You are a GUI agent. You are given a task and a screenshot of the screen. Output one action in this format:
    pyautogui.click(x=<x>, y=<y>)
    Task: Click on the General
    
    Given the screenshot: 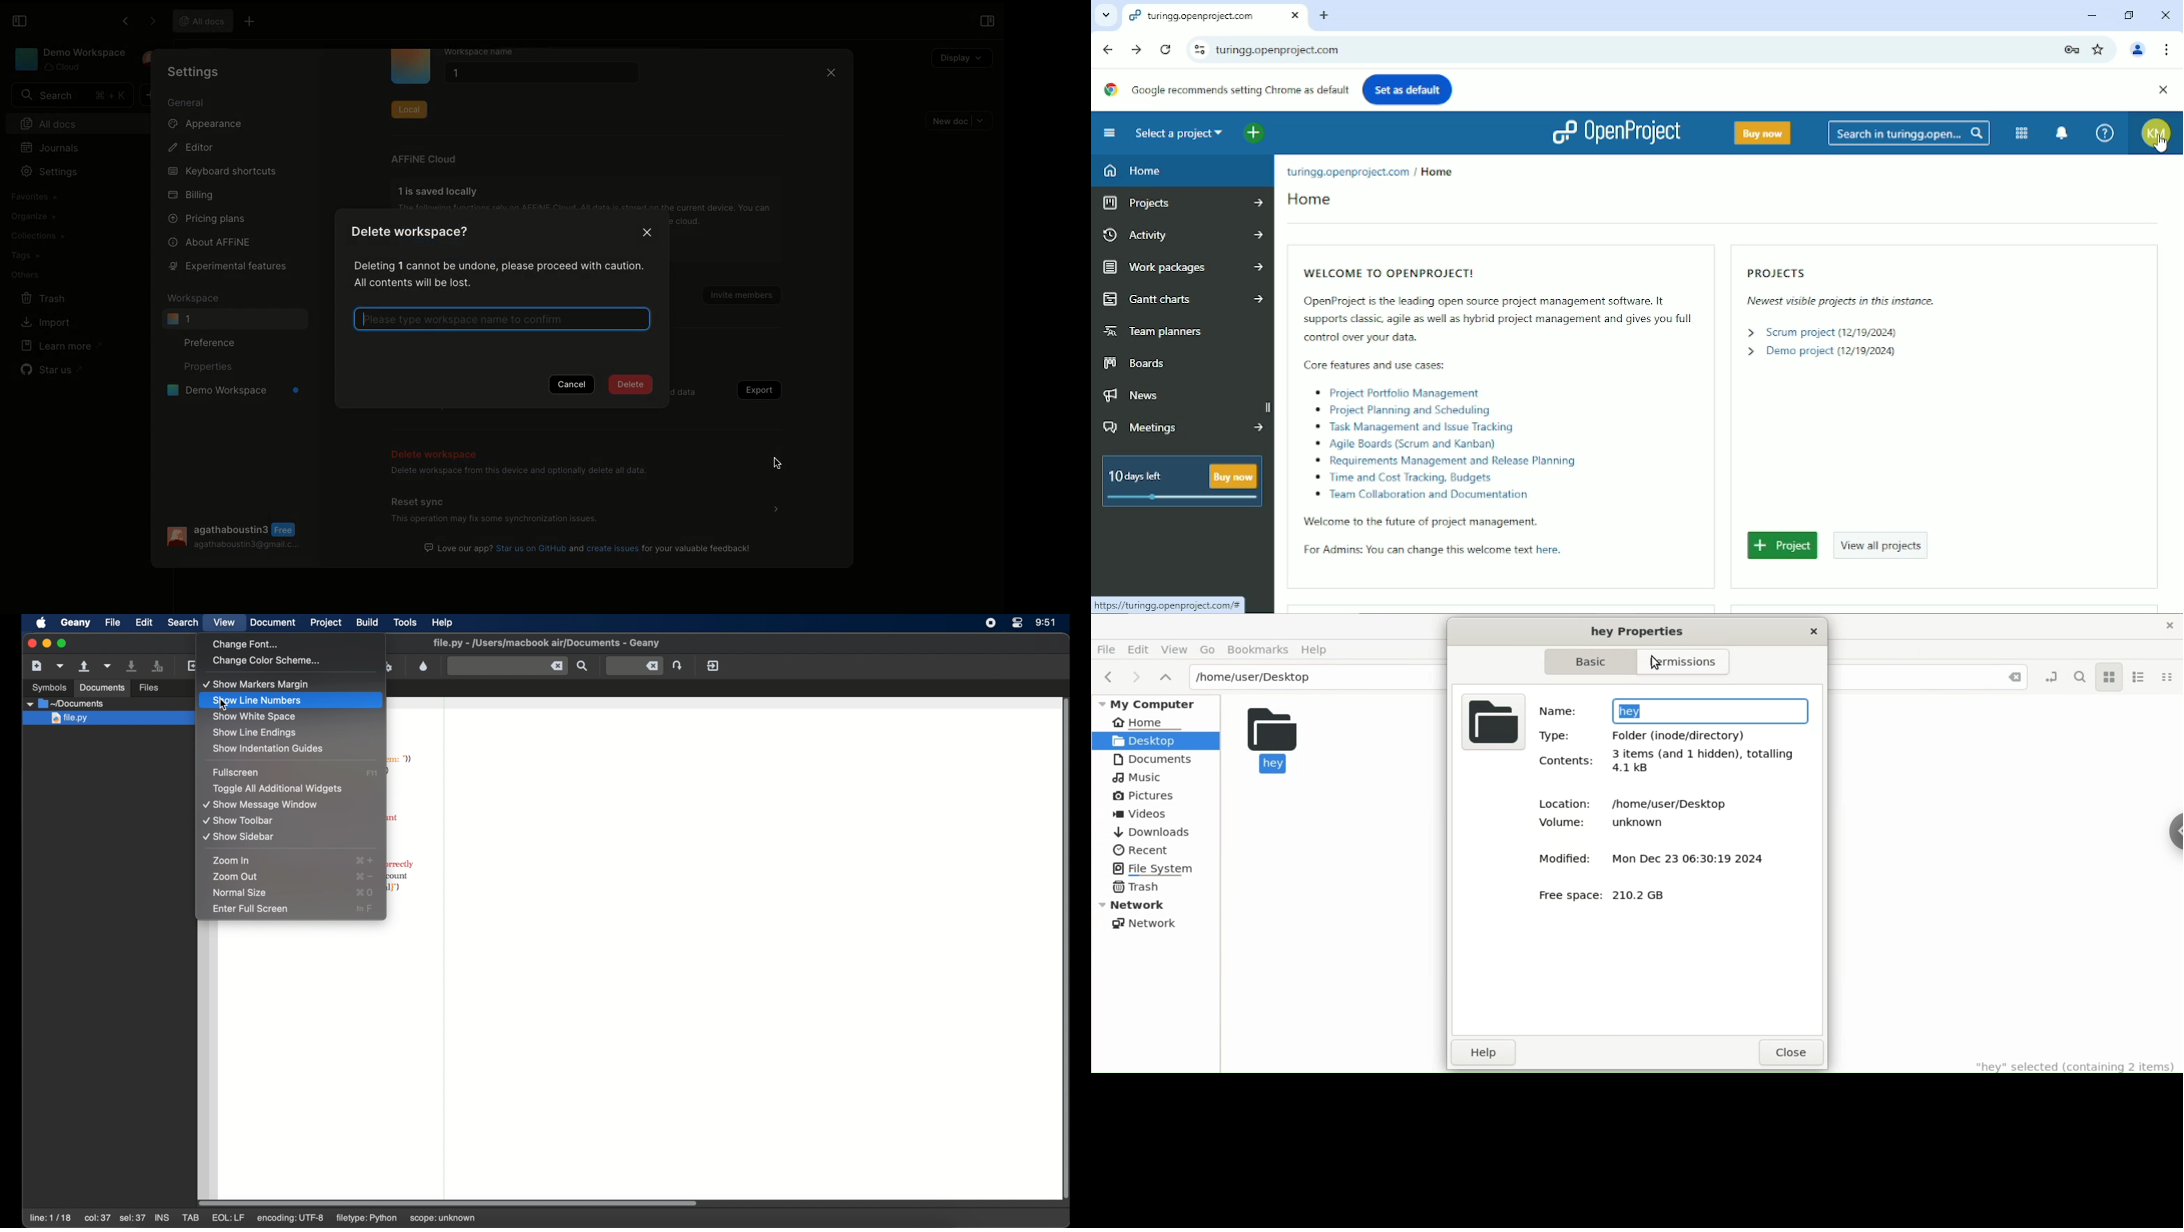 What is the action you would take?
    pyautogui.click(x=186, y=103)
    